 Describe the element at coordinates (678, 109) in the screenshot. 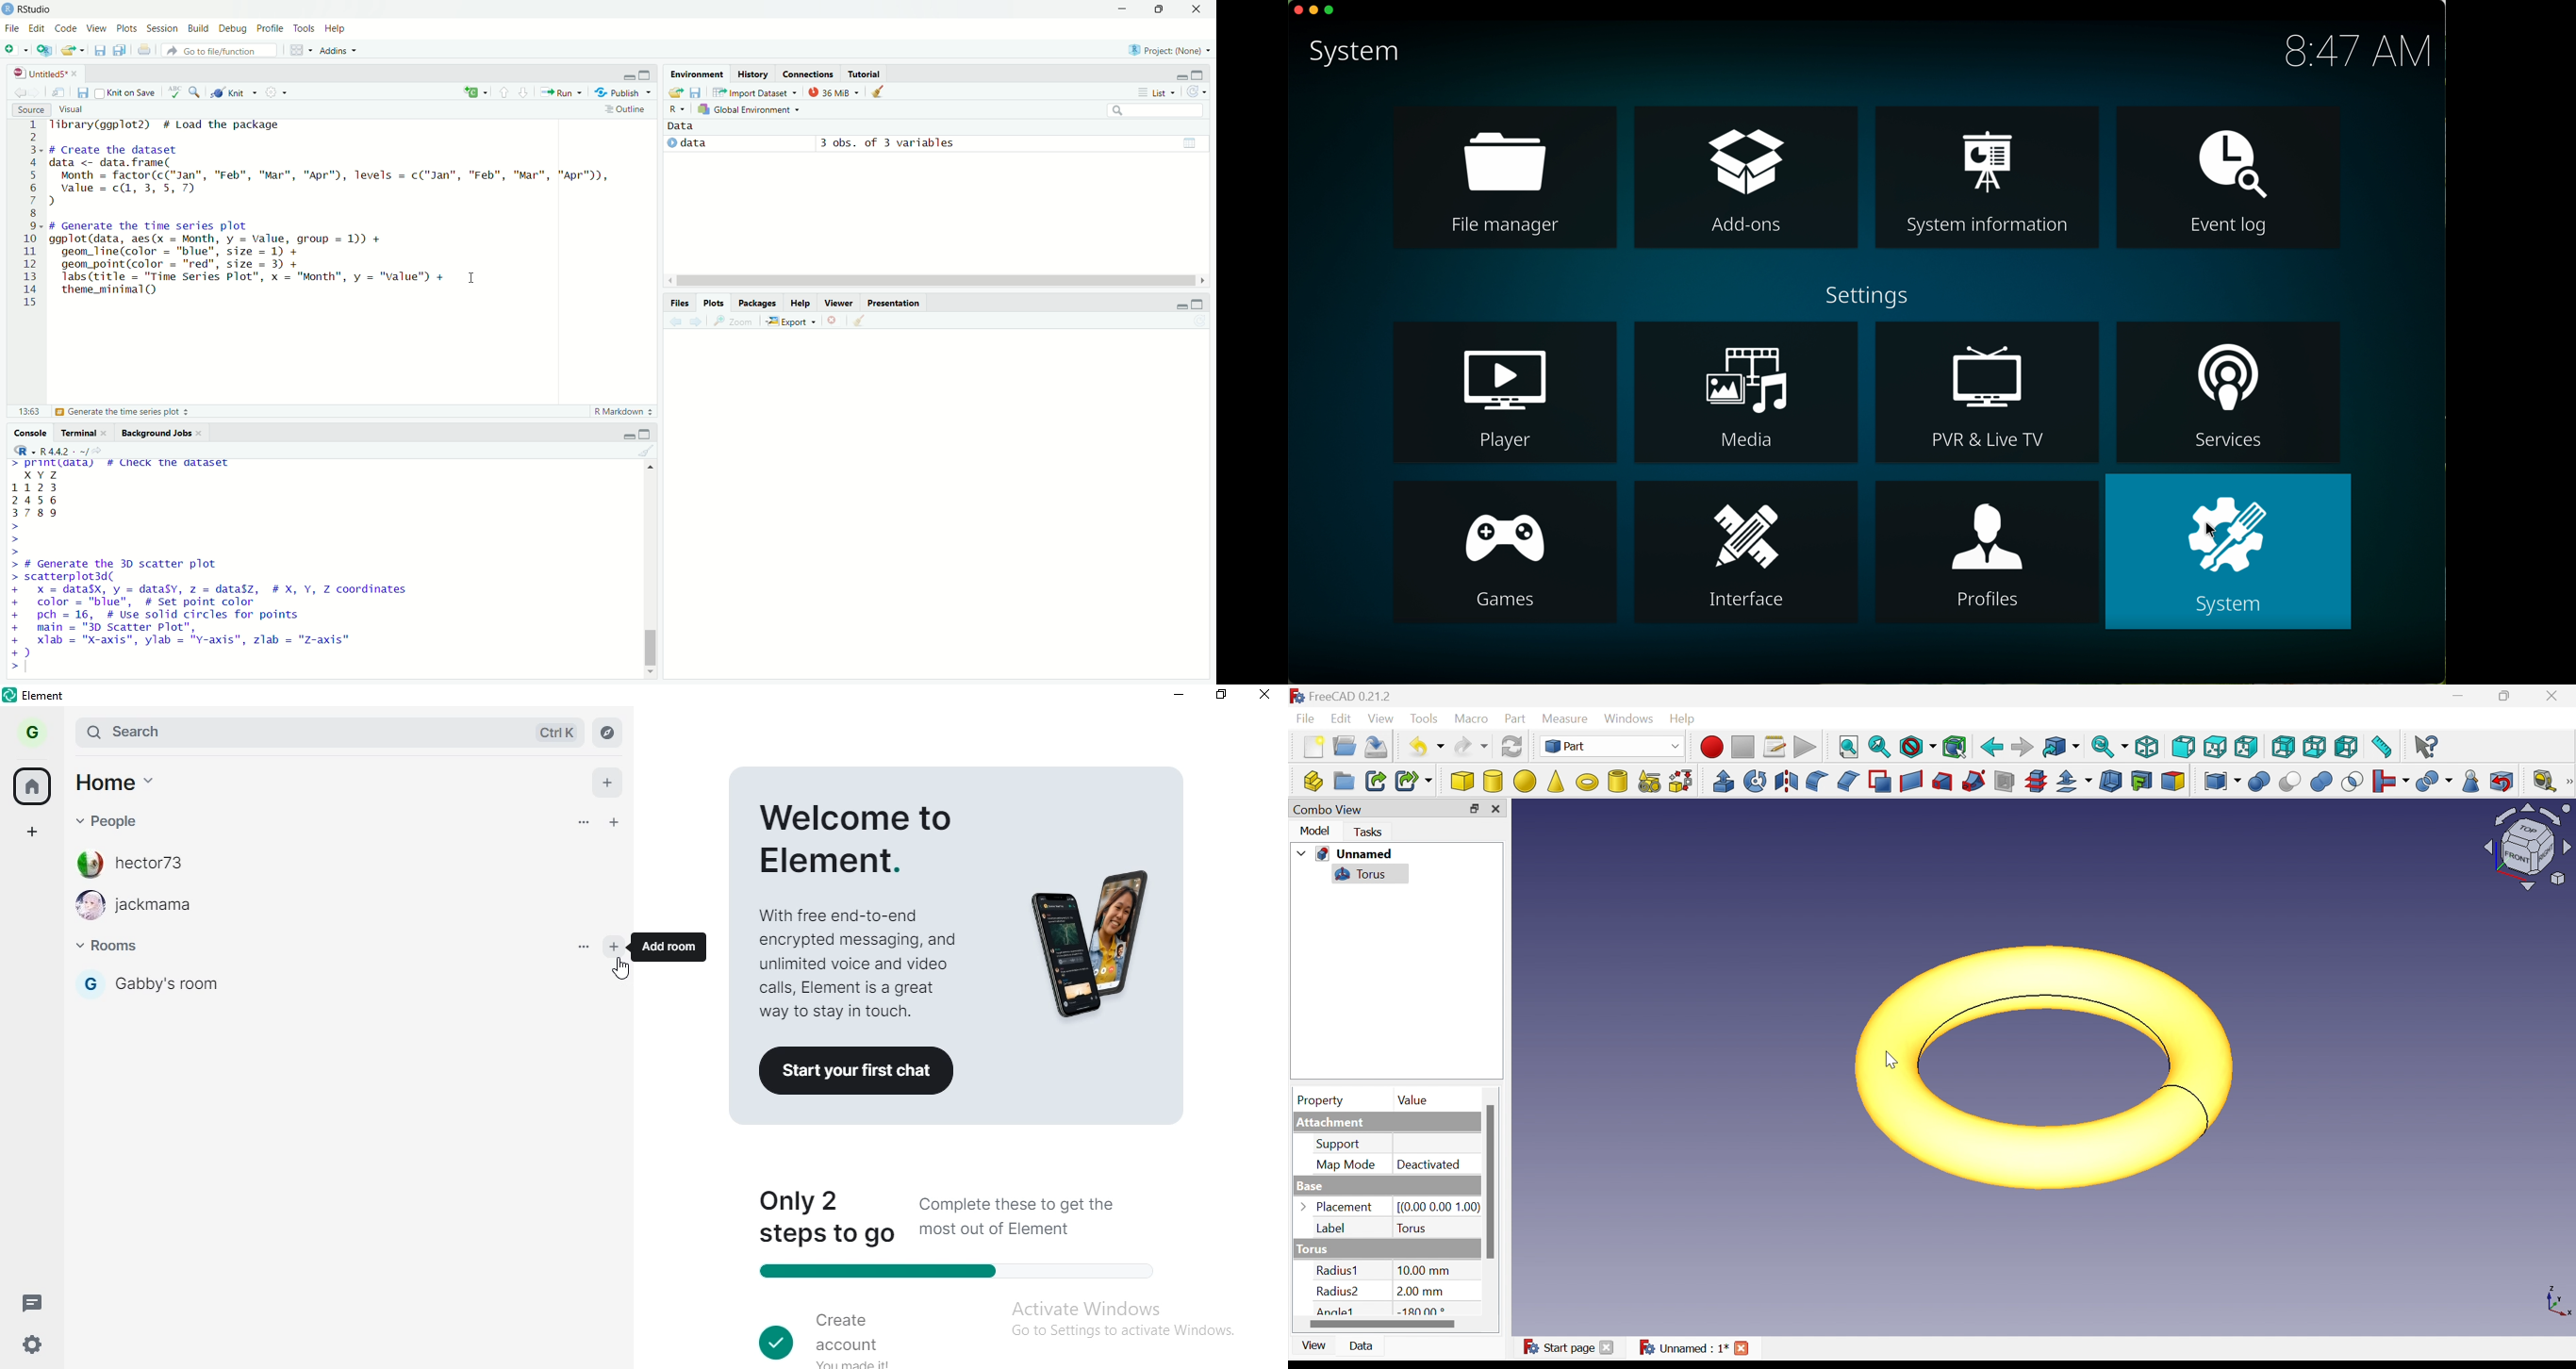

I see `select language` at that location.